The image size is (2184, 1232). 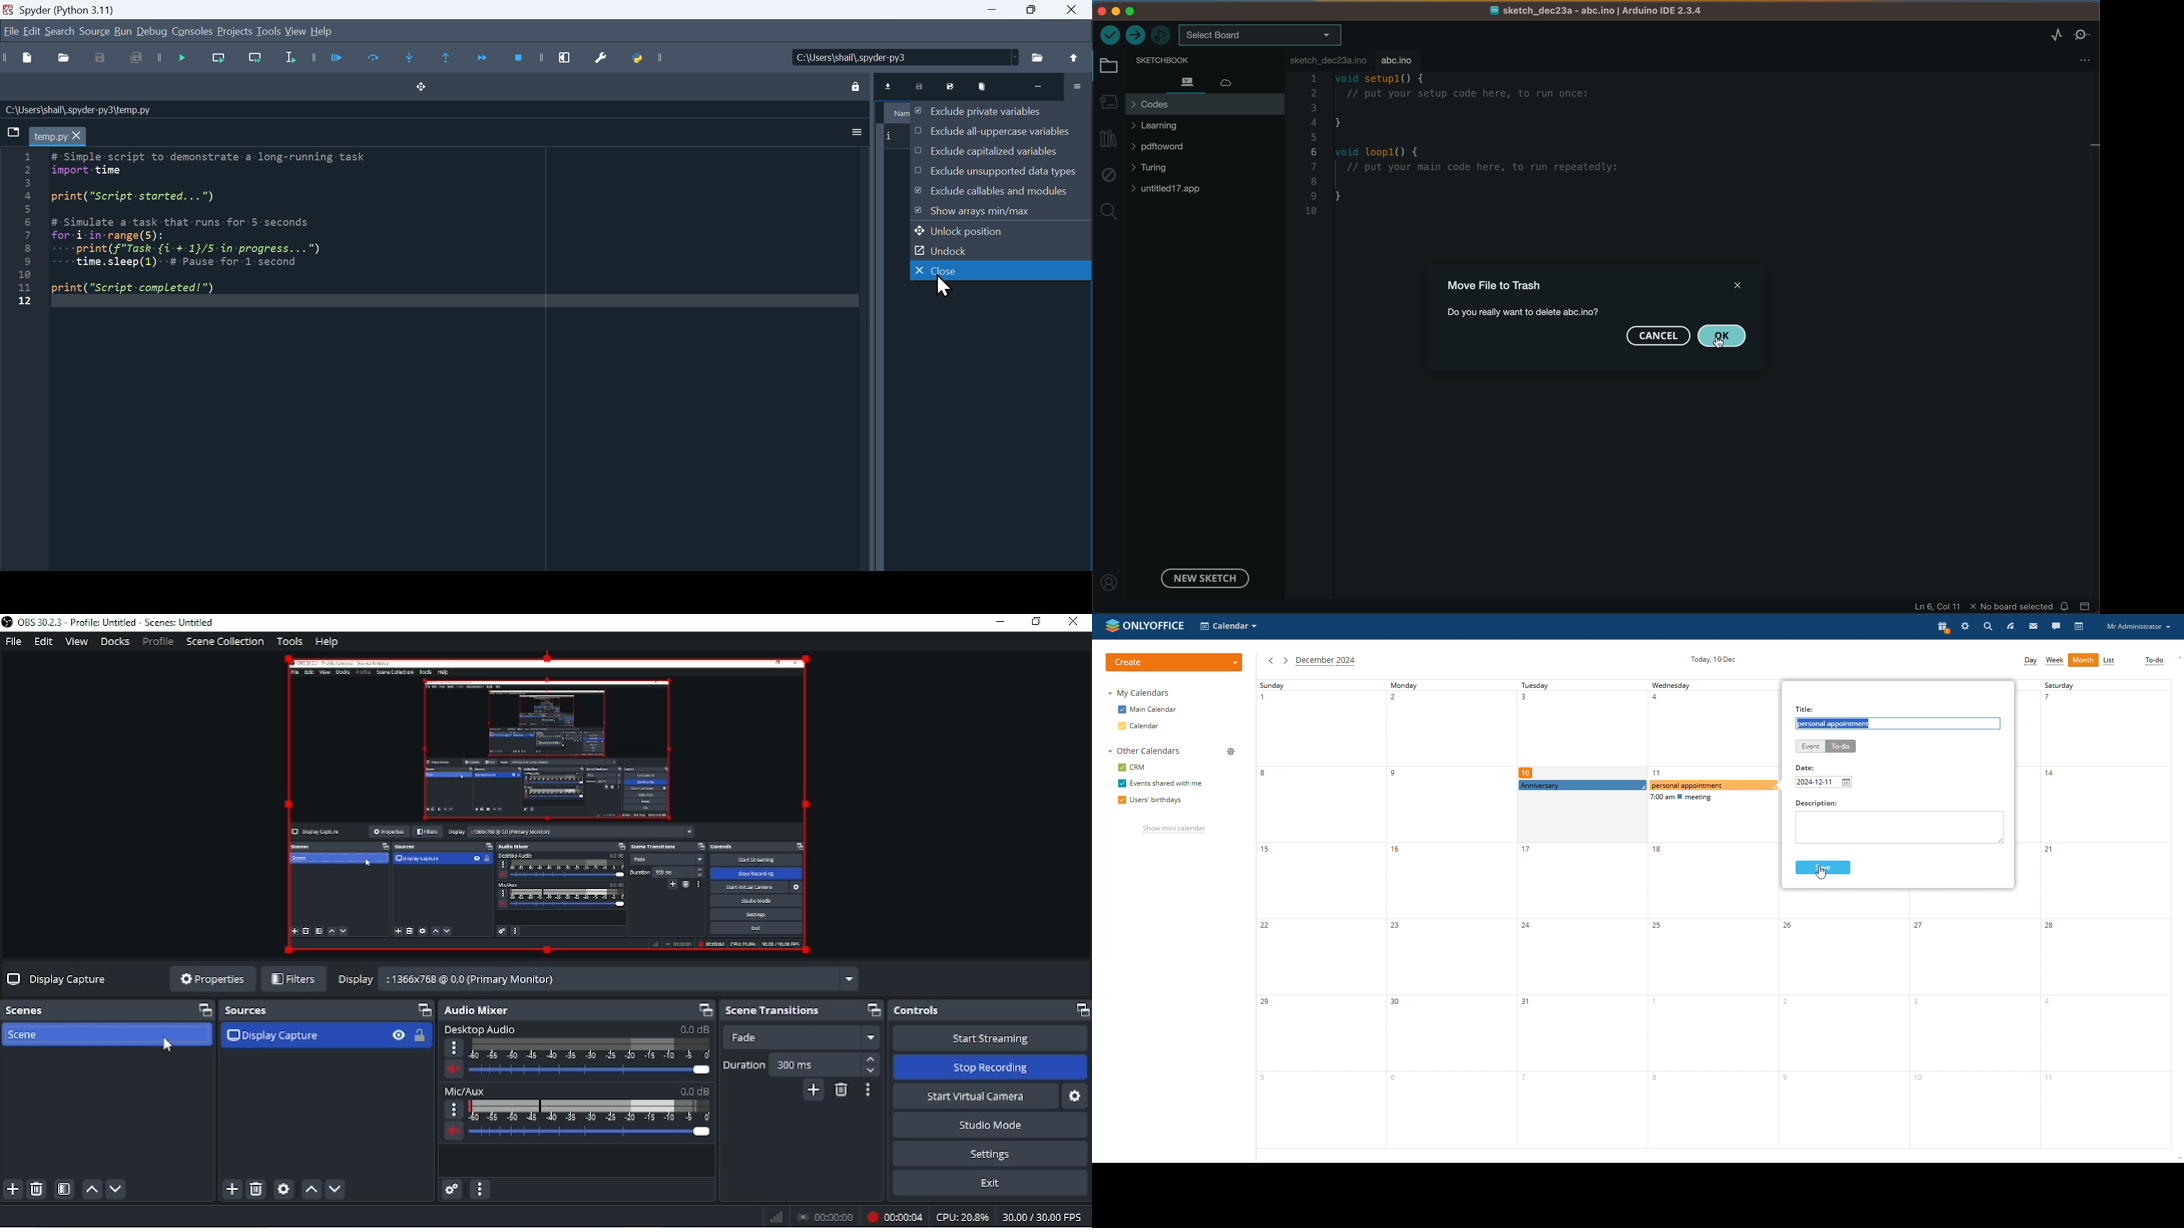 I want to click on Move scene down, so click(x=117, y=1189).